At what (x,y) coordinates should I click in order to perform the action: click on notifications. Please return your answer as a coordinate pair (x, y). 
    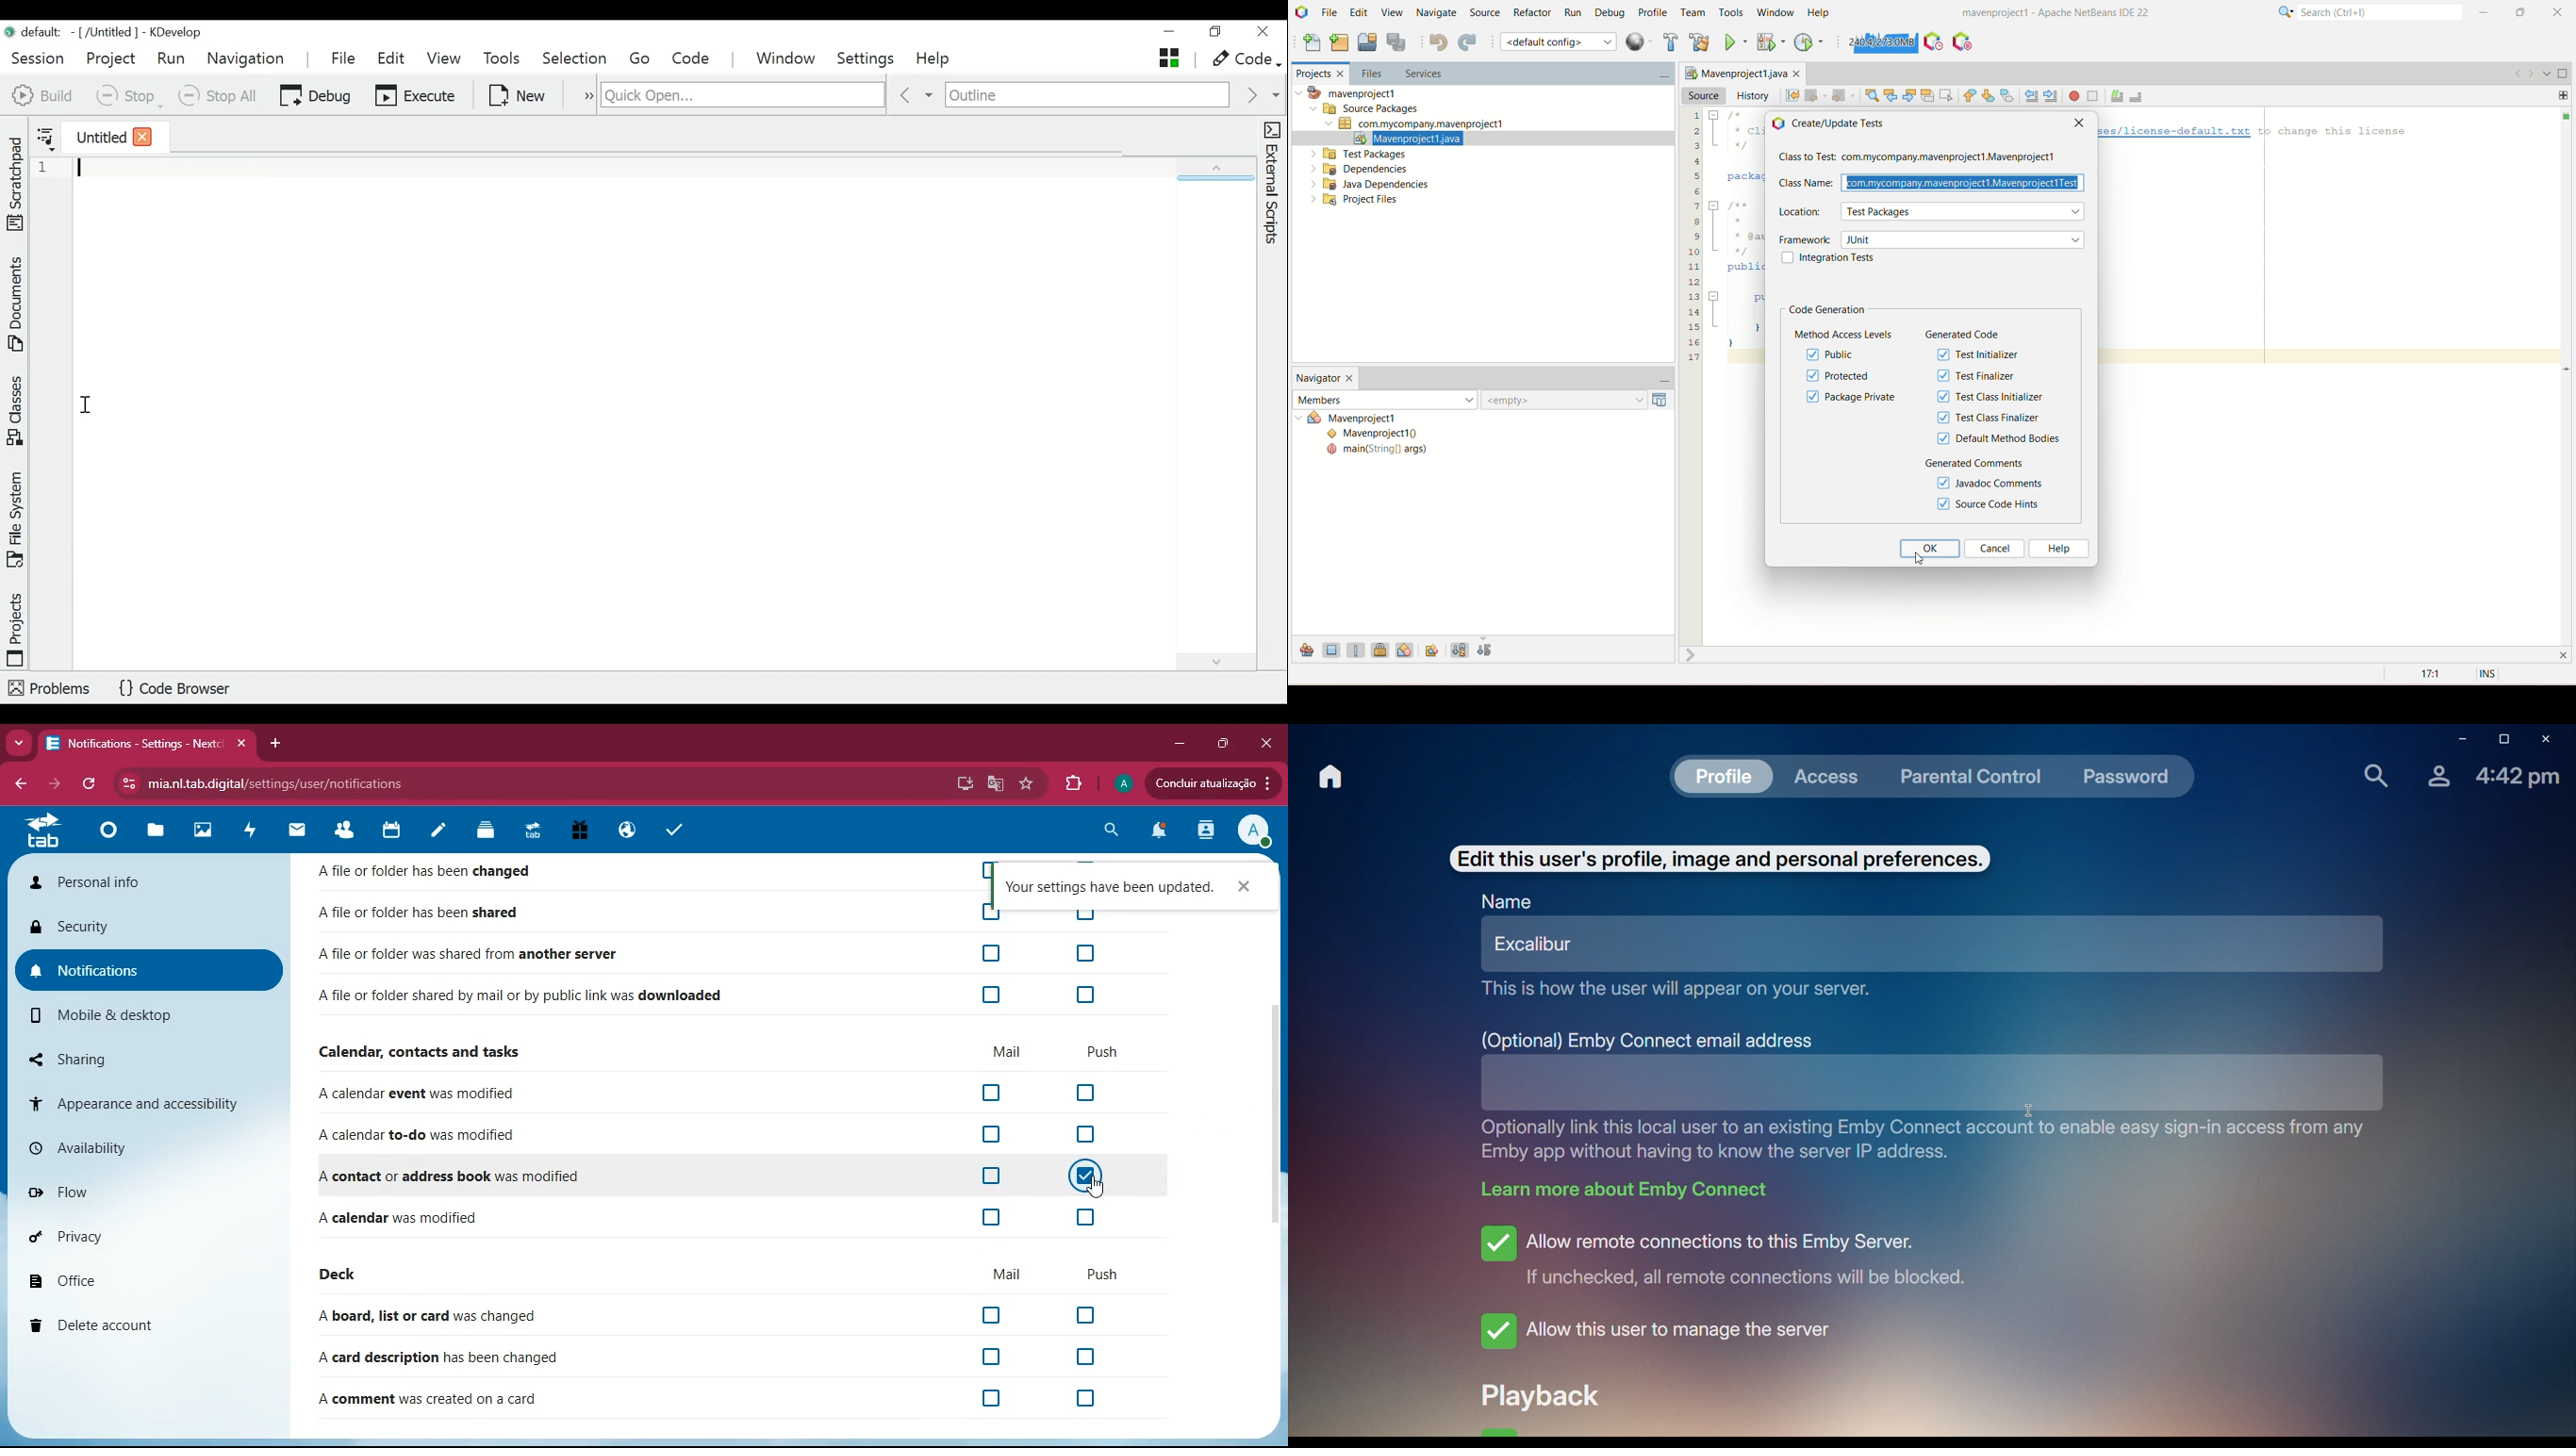
    Looking at the image, I should click on (1157, 833).